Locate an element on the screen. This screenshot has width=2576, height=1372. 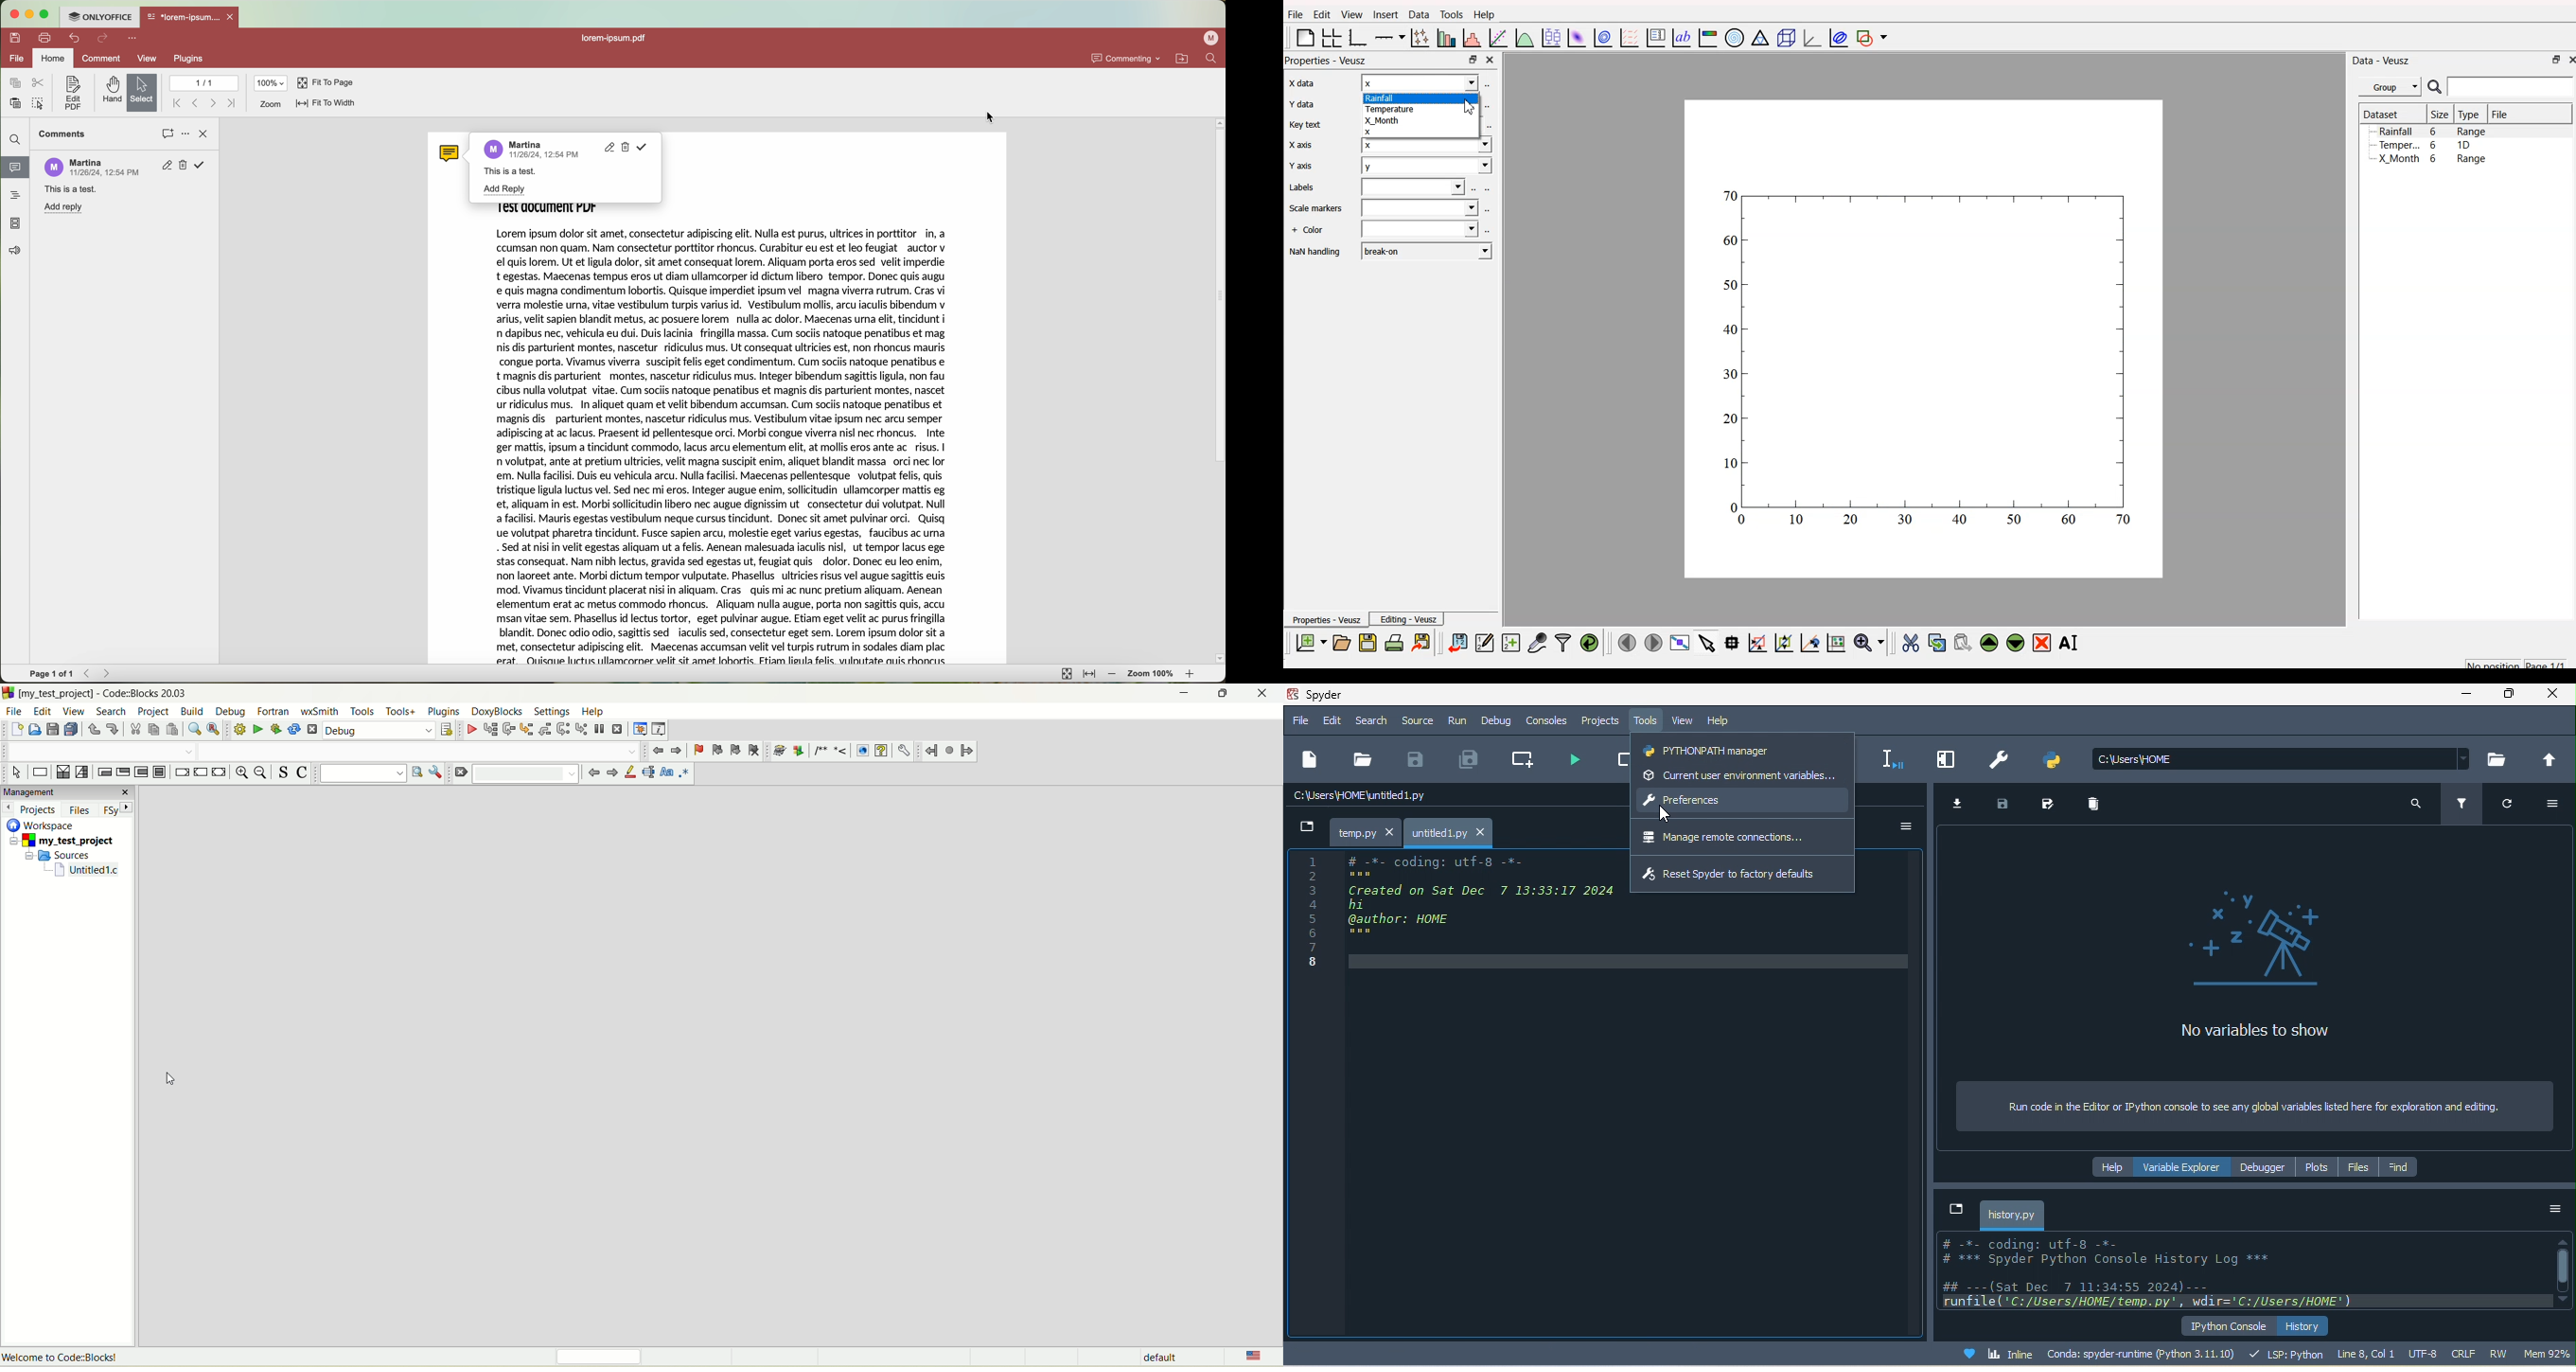
browse is located at coordinates (2500, 759).